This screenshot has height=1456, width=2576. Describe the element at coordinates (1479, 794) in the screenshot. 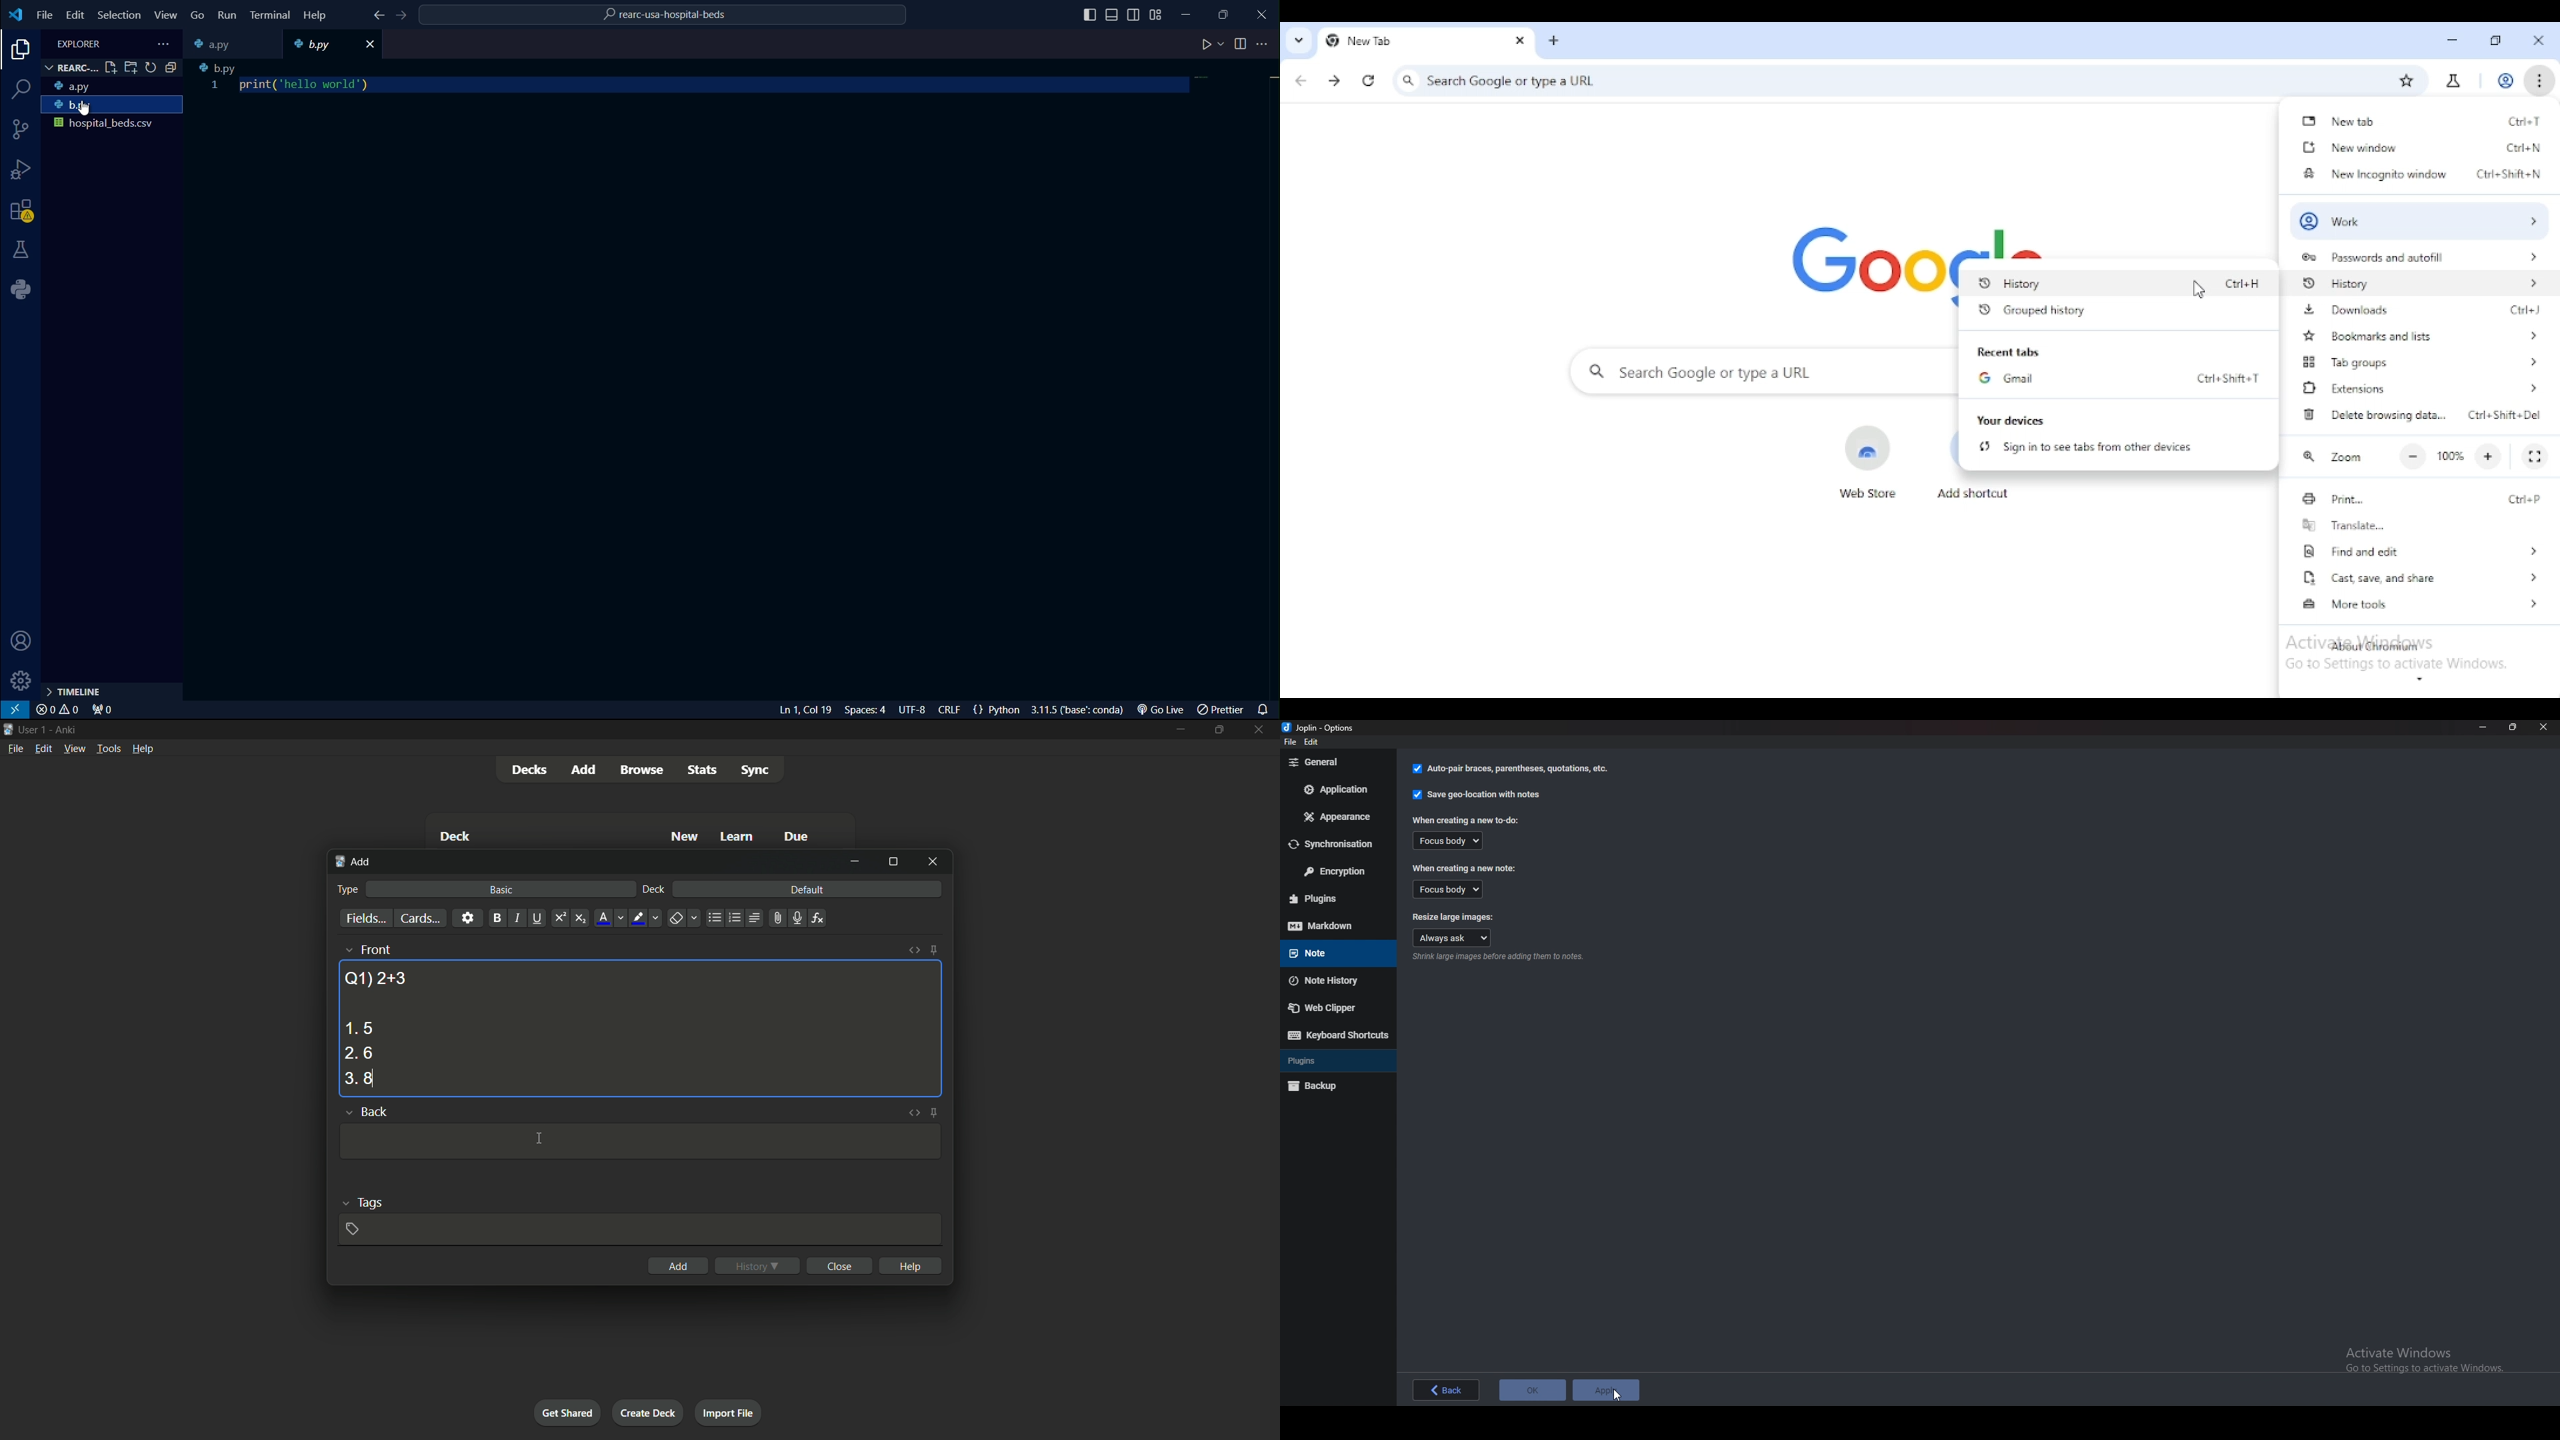

I see `Save Geolocation` at that location.